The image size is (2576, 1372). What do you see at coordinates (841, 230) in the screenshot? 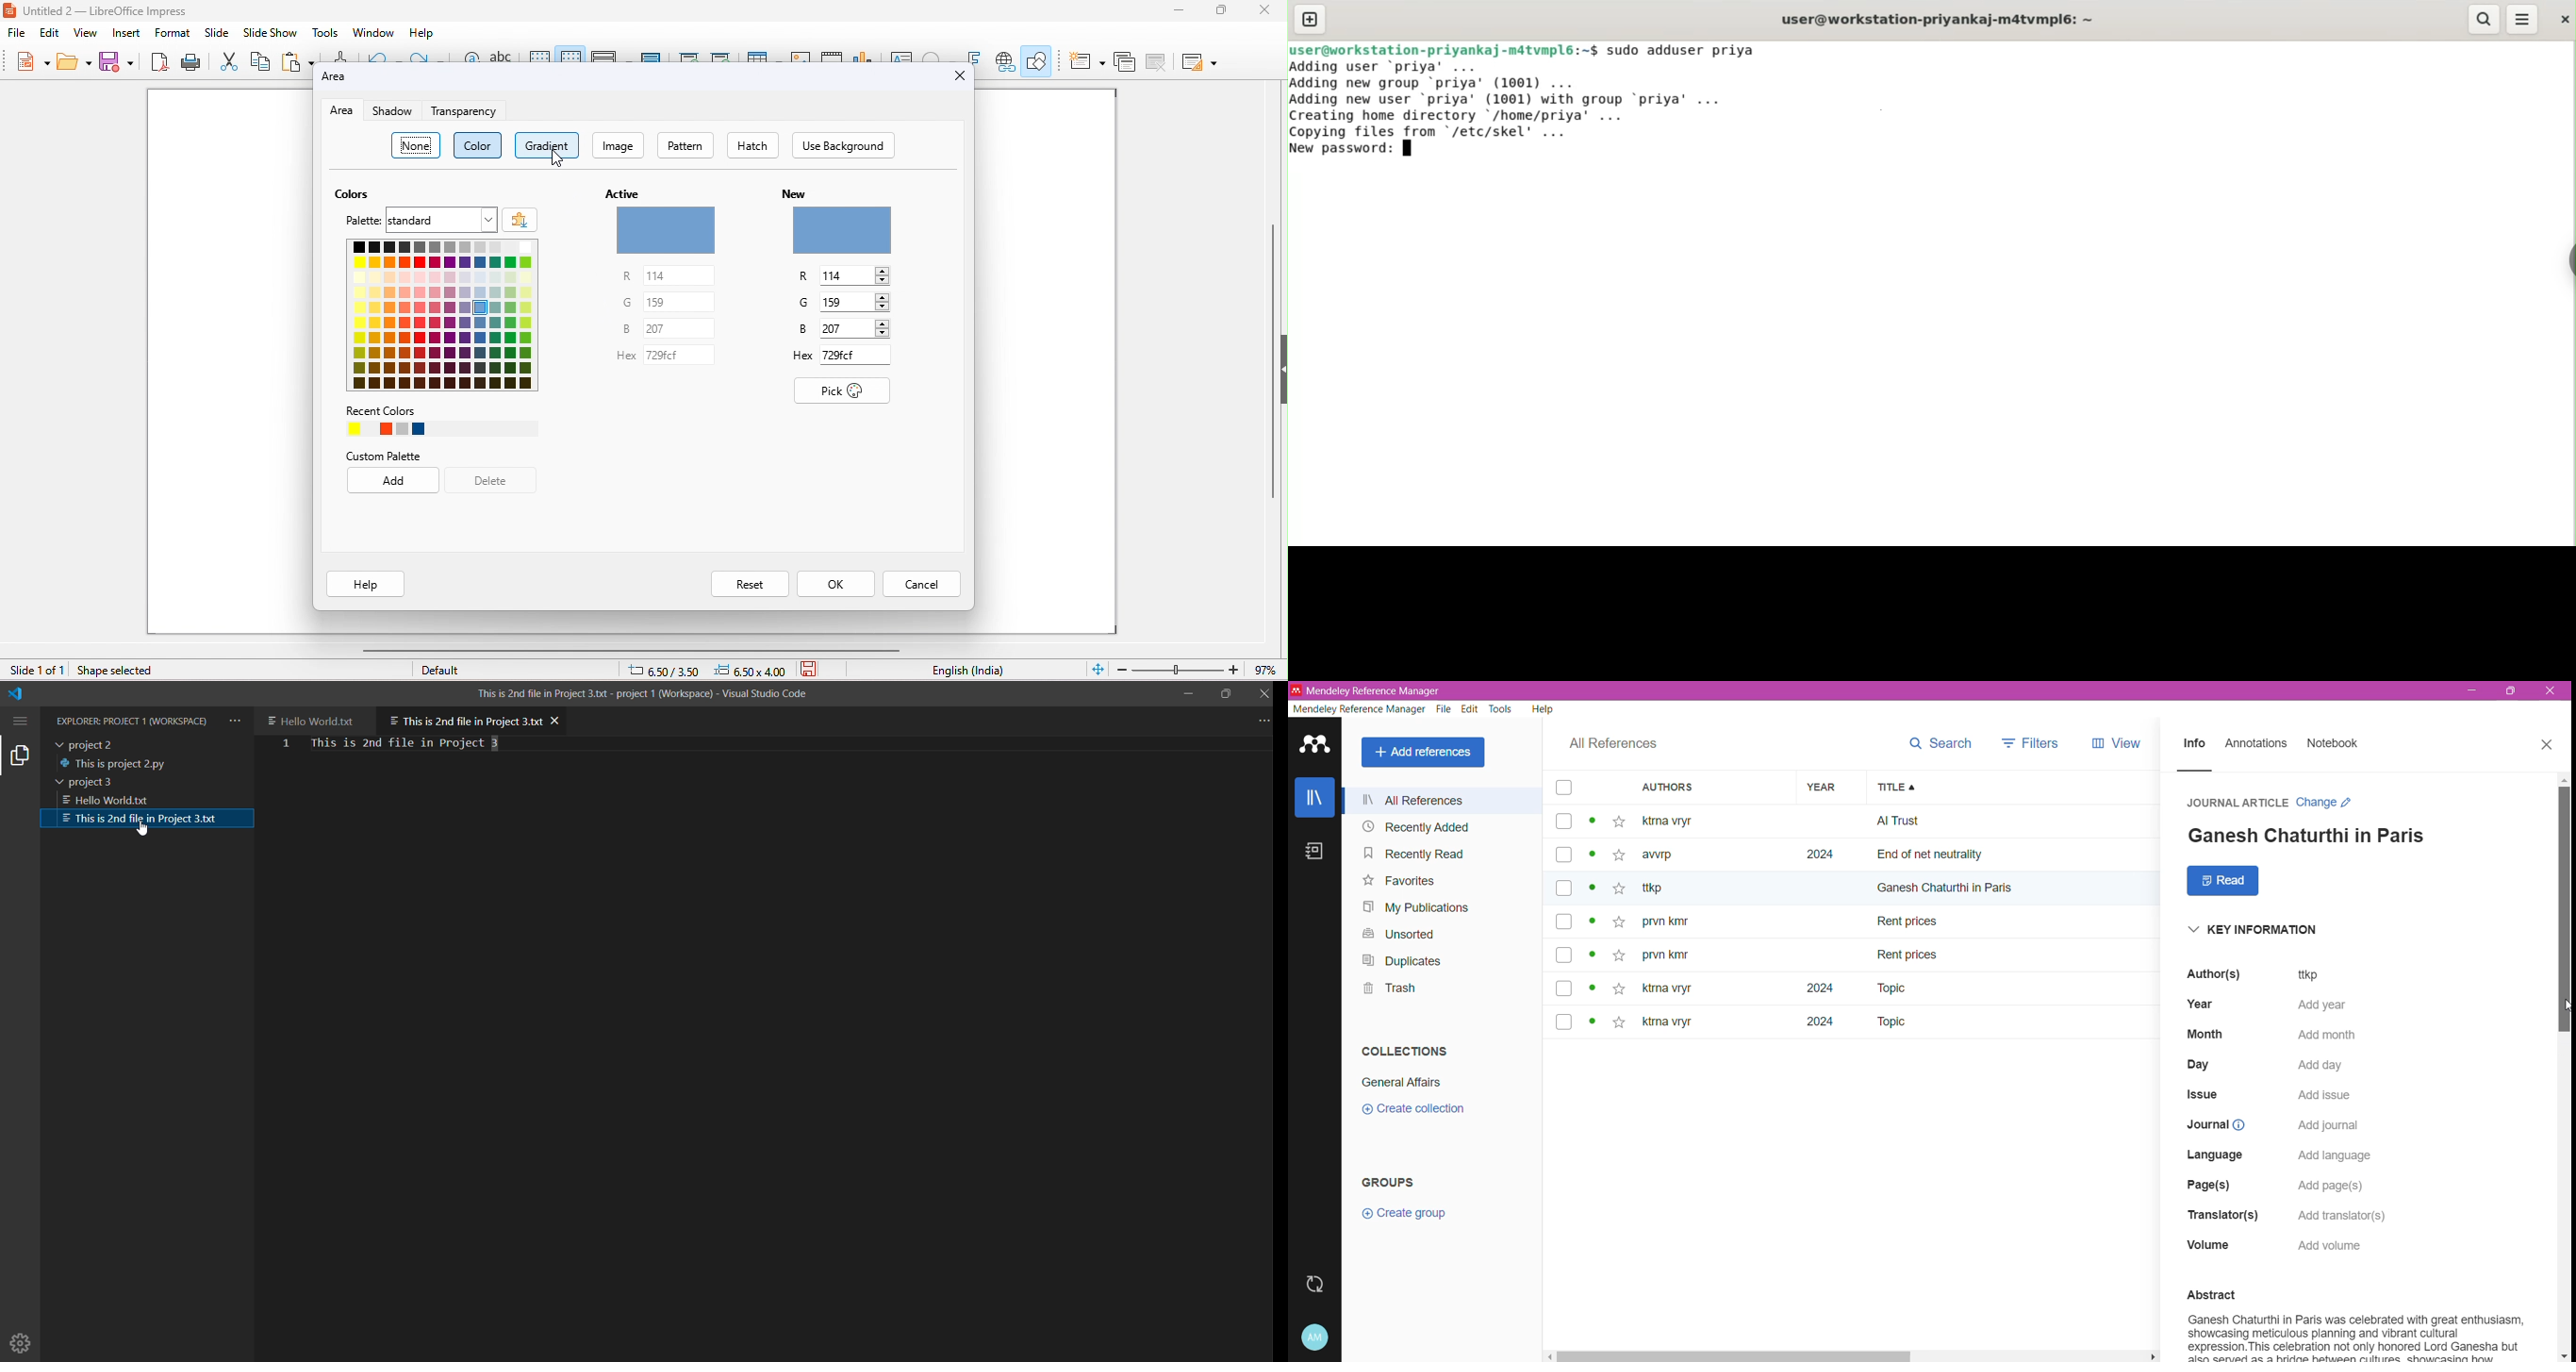
I see `Rectangular object` at bounding box center [841, 230].